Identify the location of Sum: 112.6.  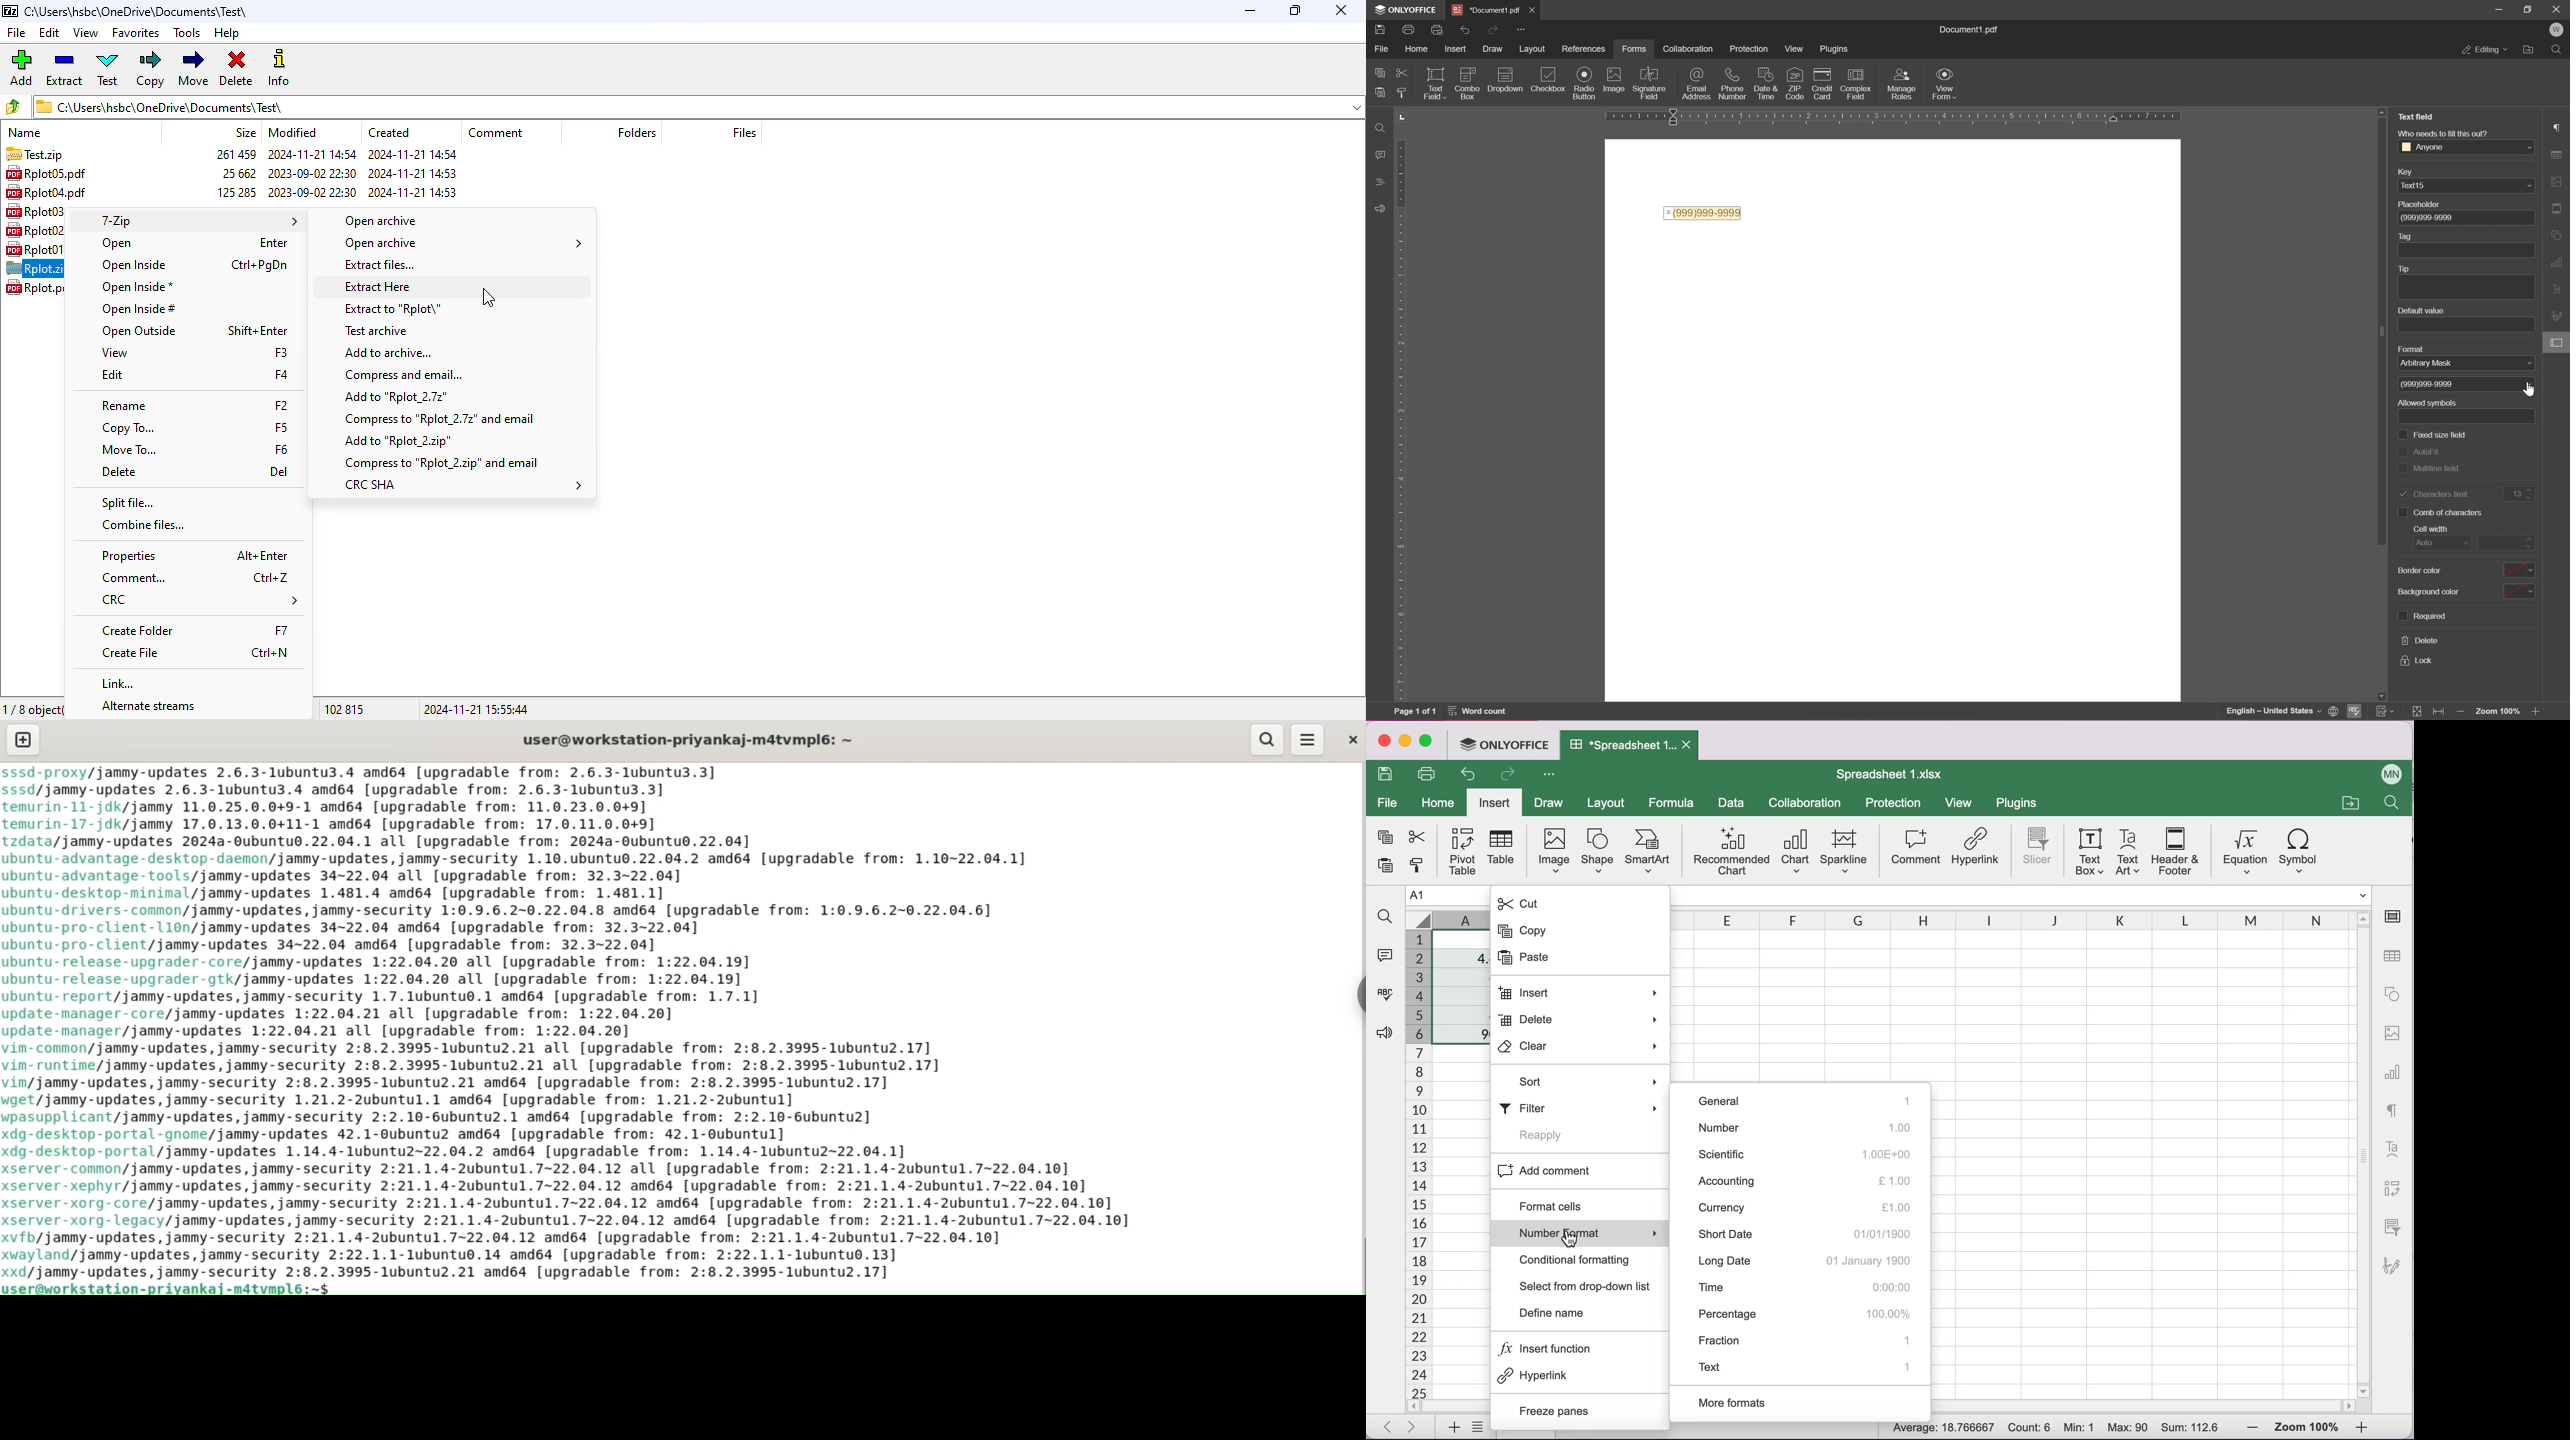
(2190, 1427).